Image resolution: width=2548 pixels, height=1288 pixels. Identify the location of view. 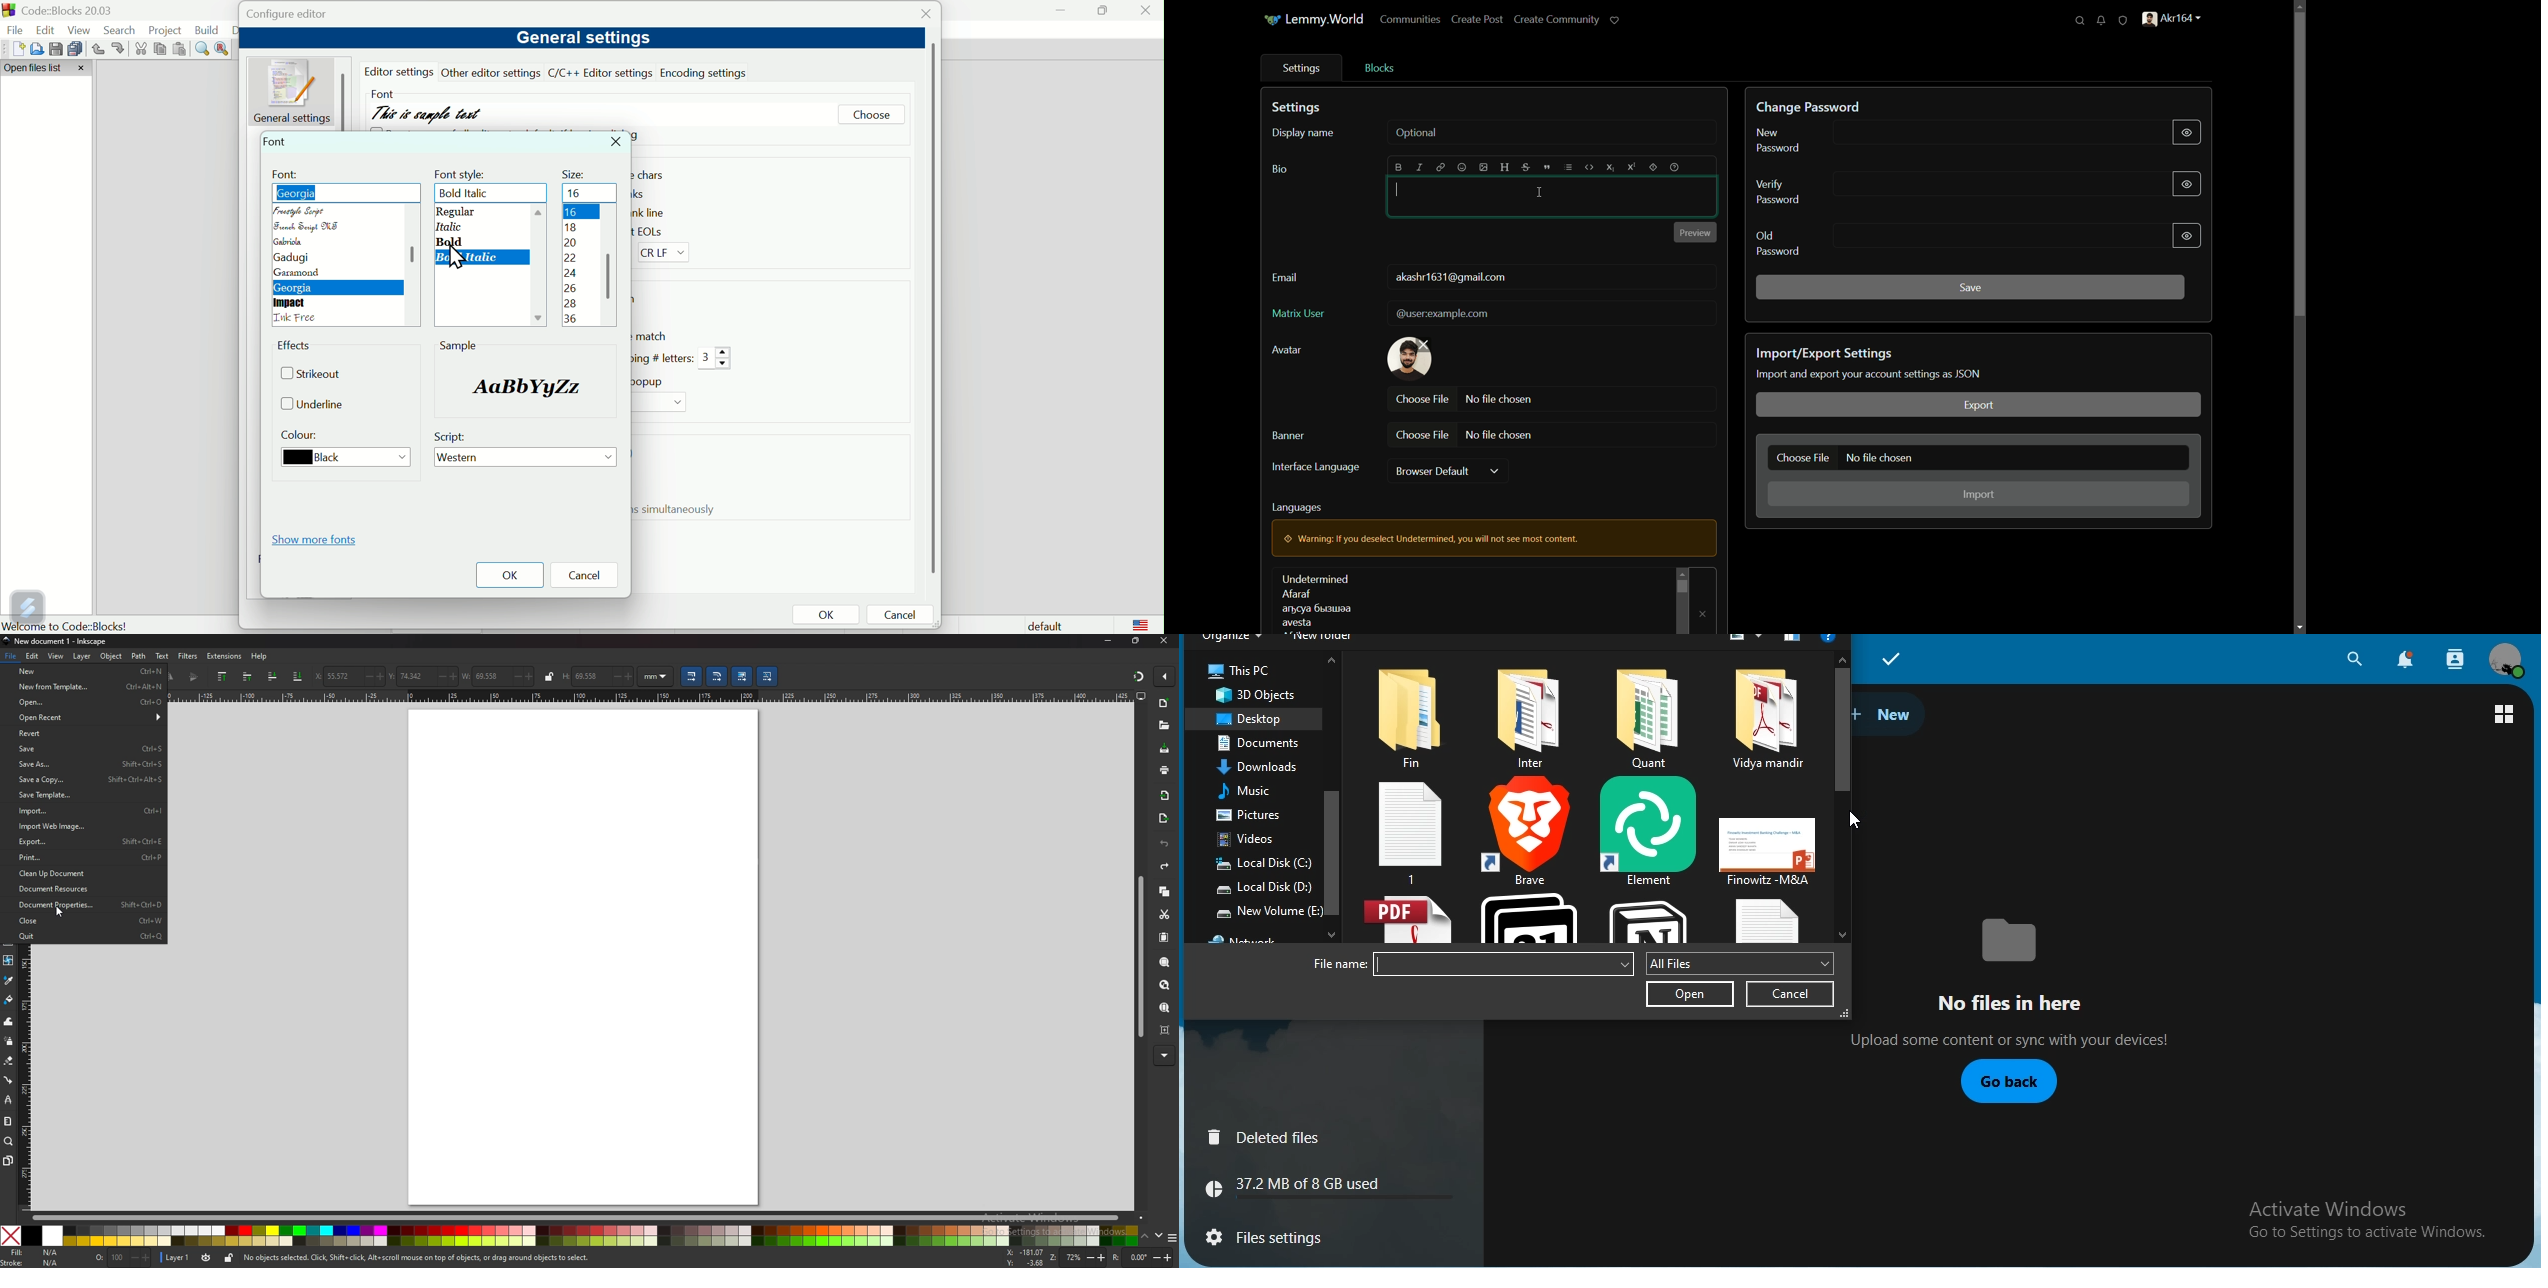
(58, 656).